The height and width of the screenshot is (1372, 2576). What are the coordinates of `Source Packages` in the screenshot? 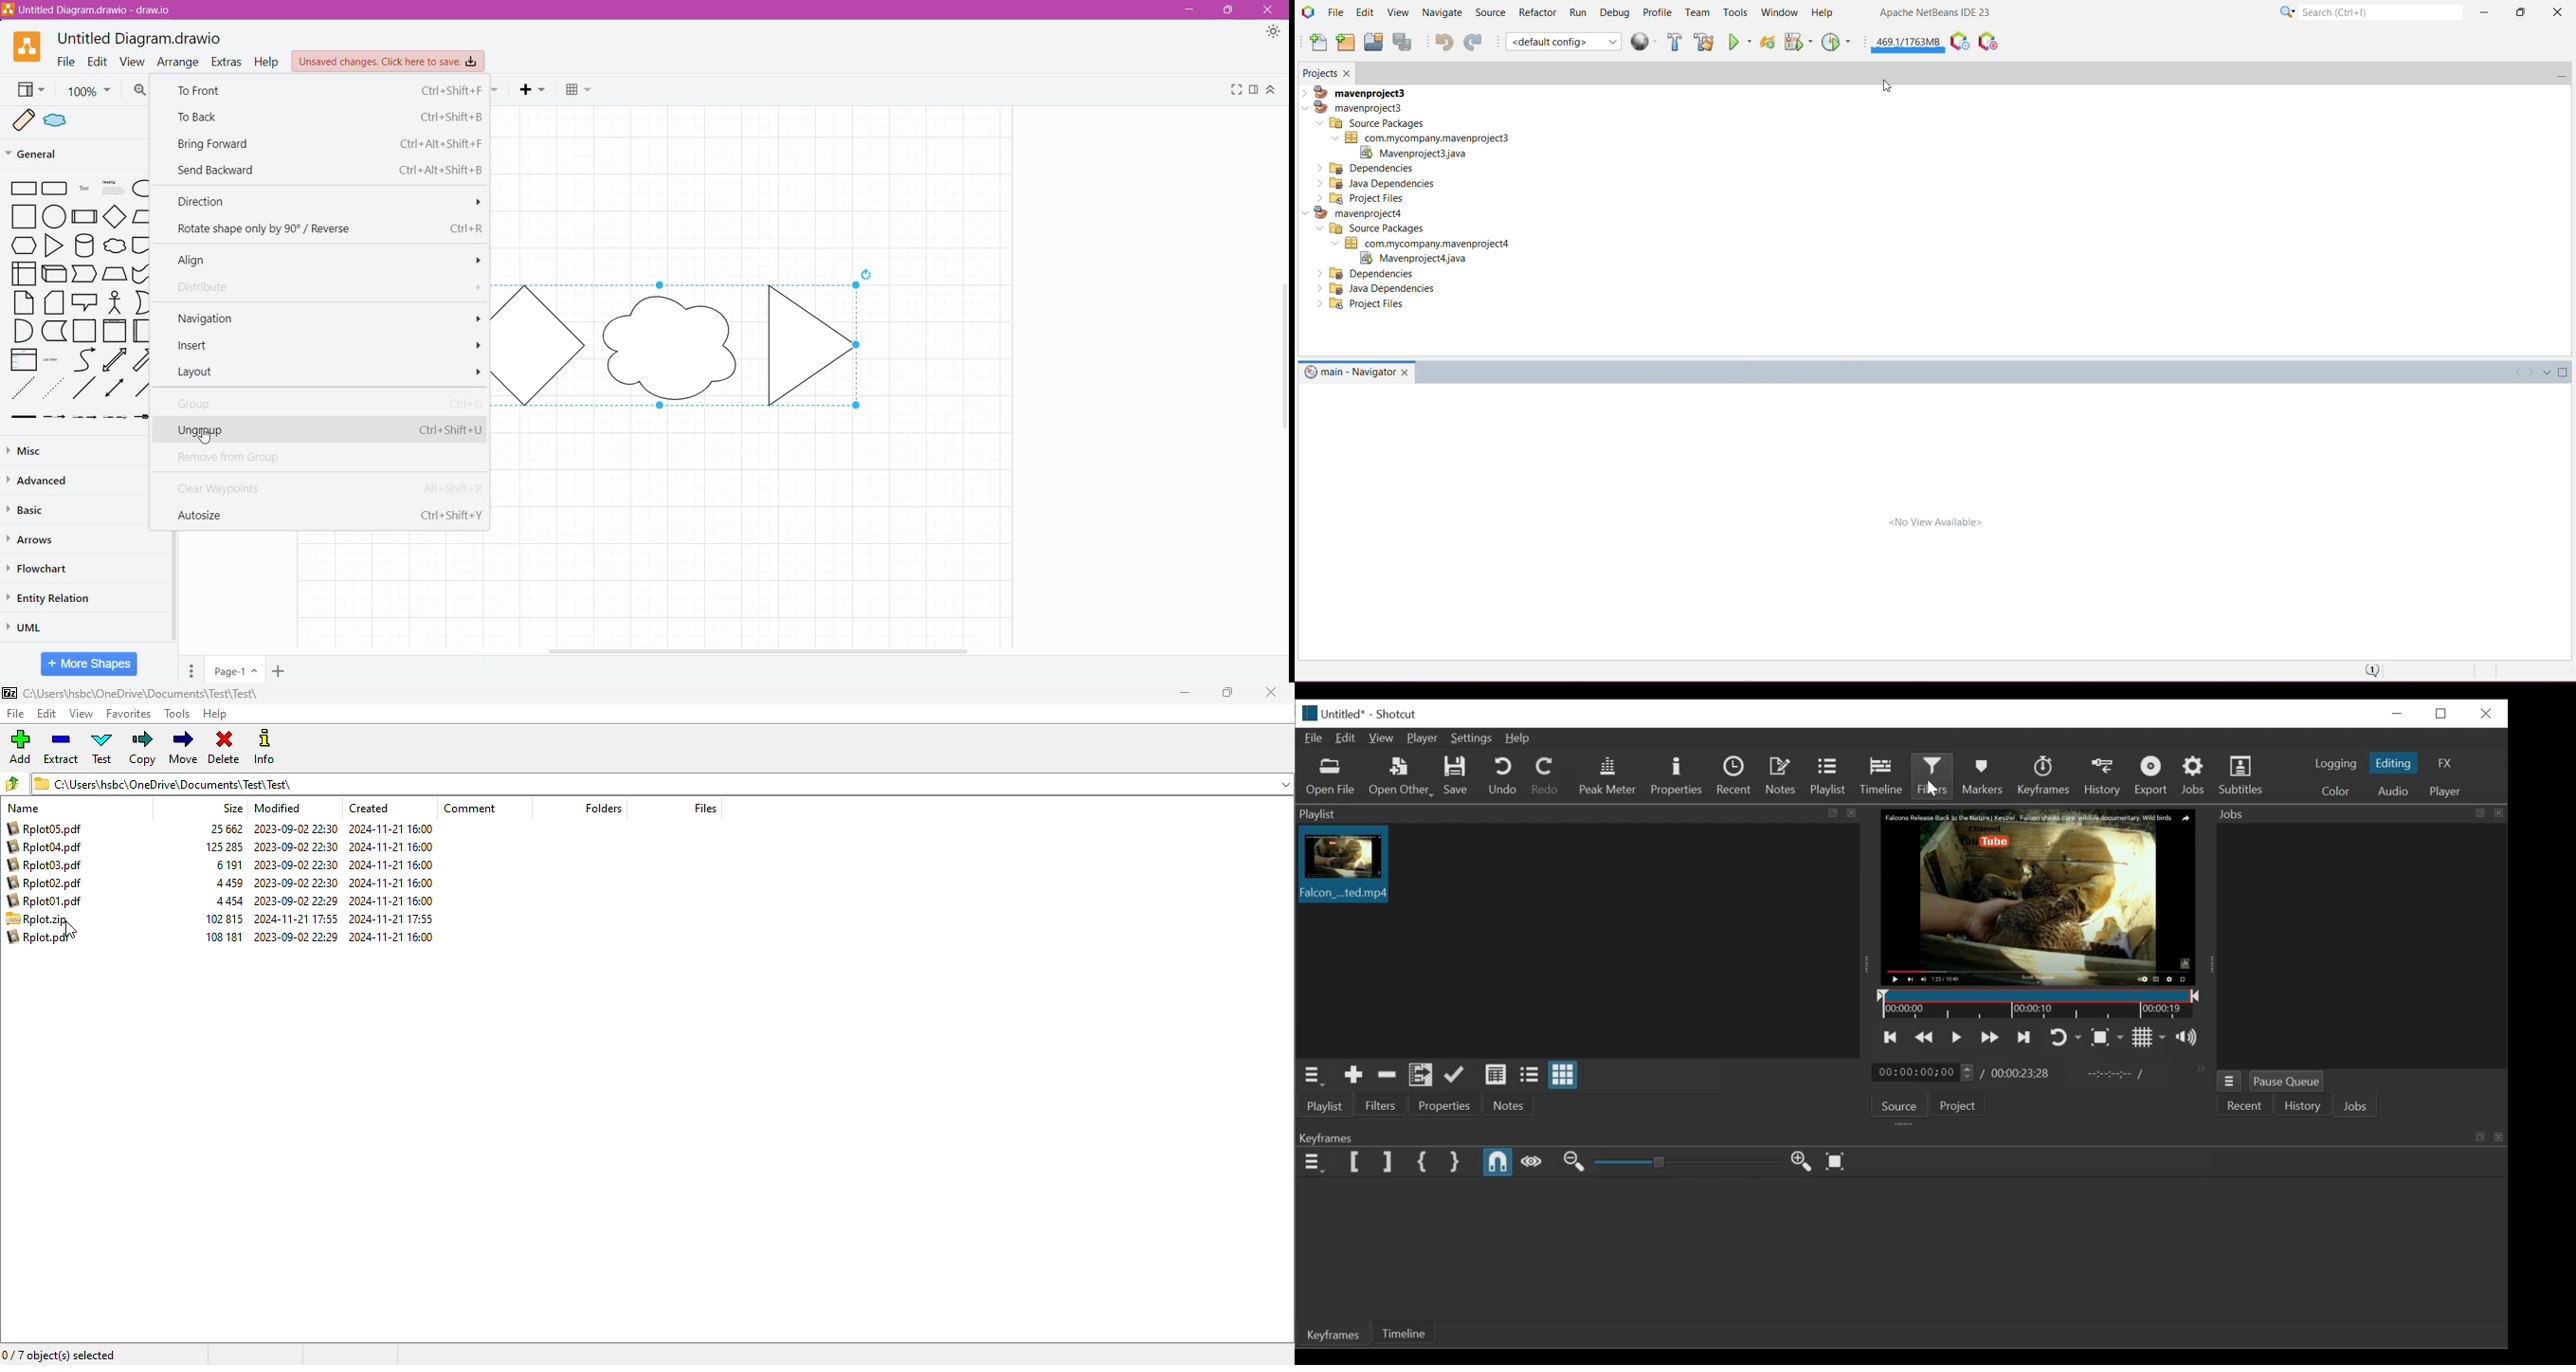 It's located at (1371, 123).